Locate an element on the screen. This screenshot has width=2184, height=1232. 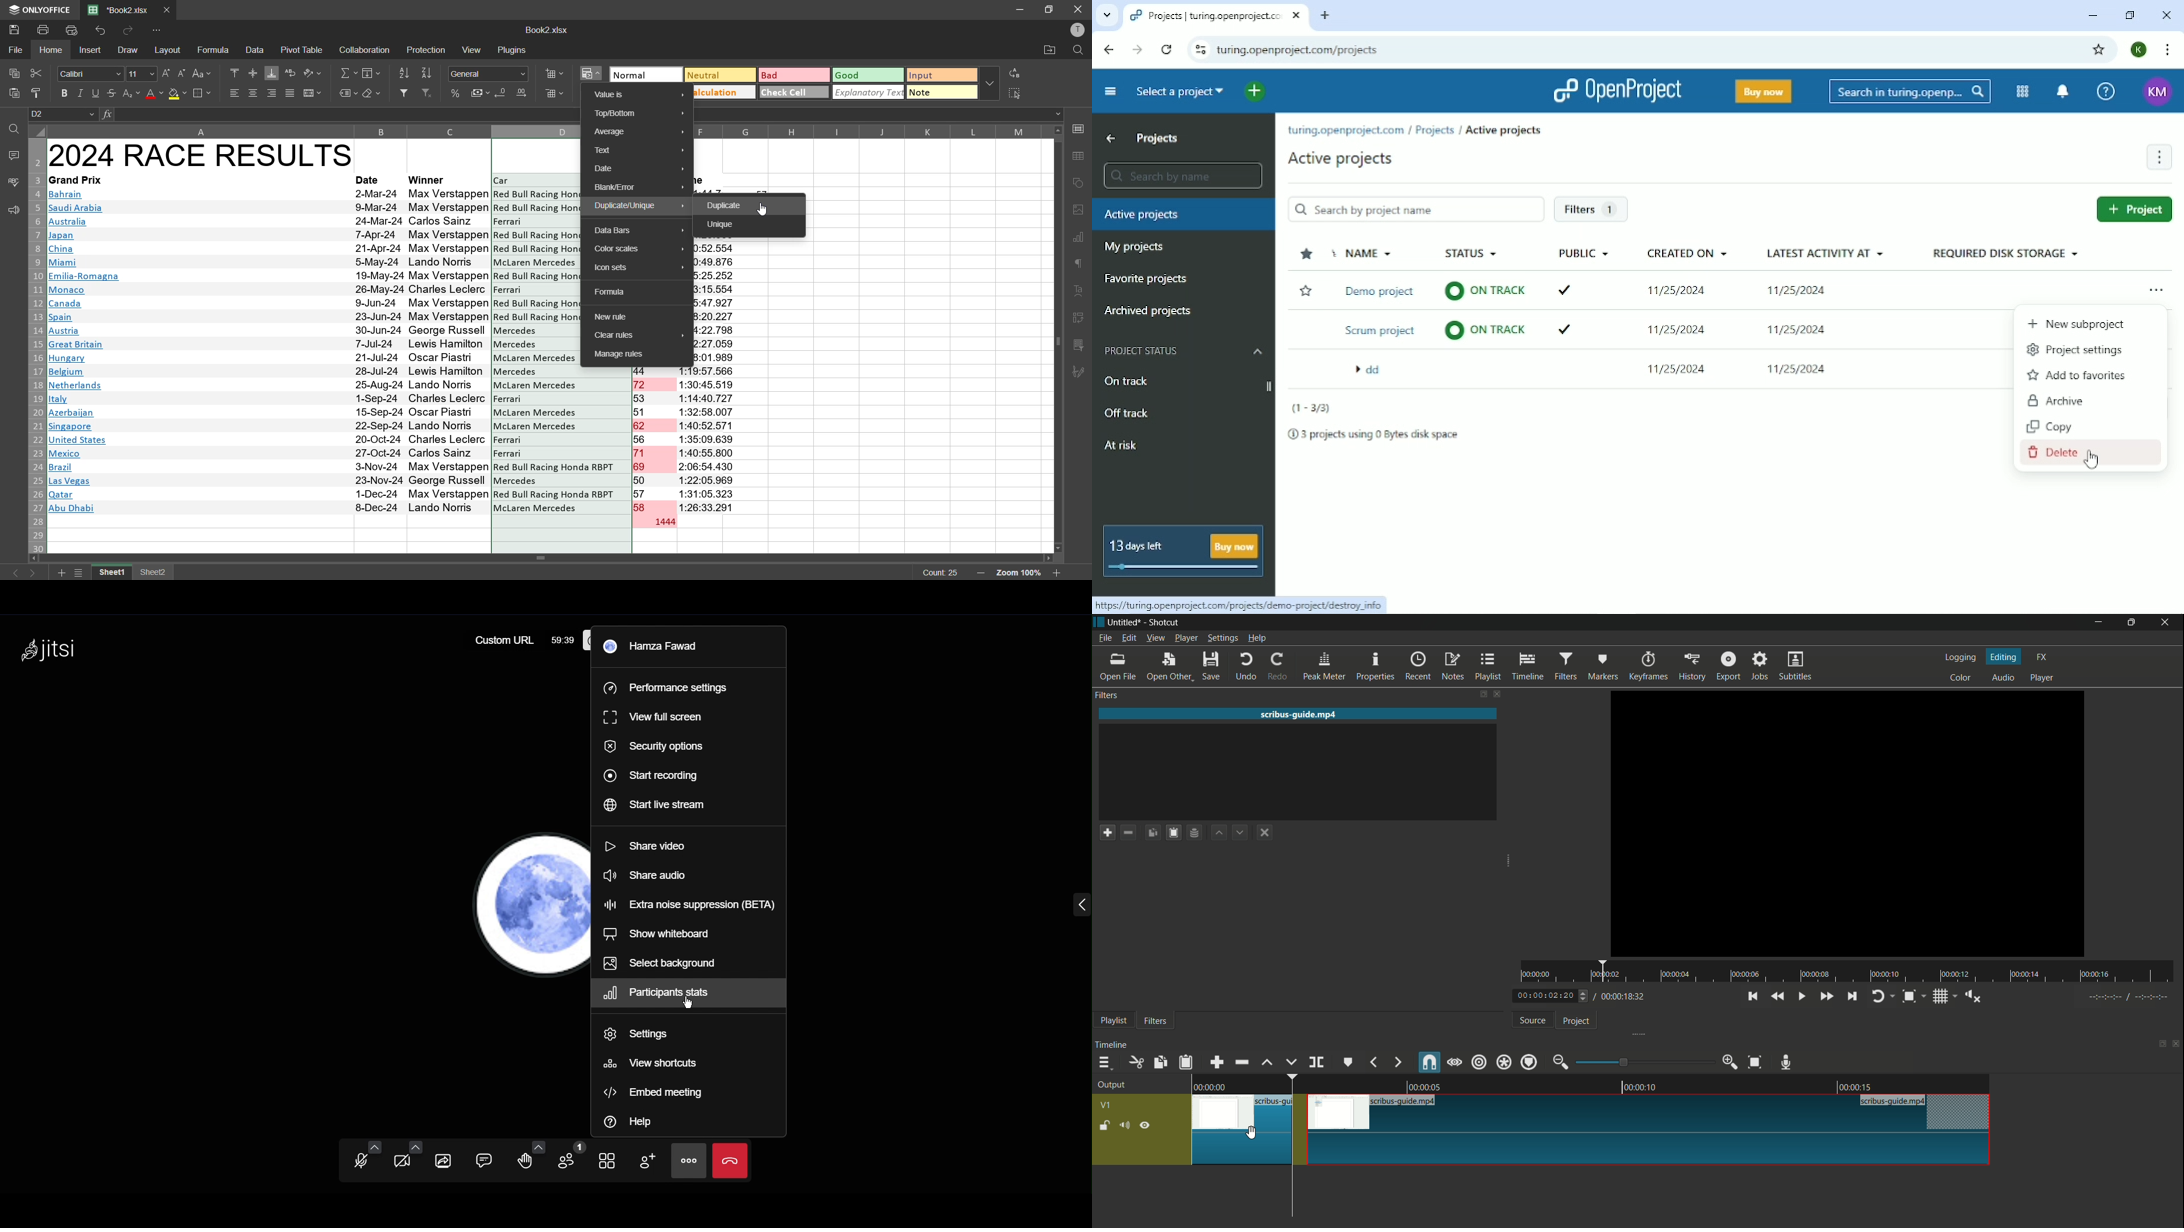
Status is located at coordinates (1472, 253).